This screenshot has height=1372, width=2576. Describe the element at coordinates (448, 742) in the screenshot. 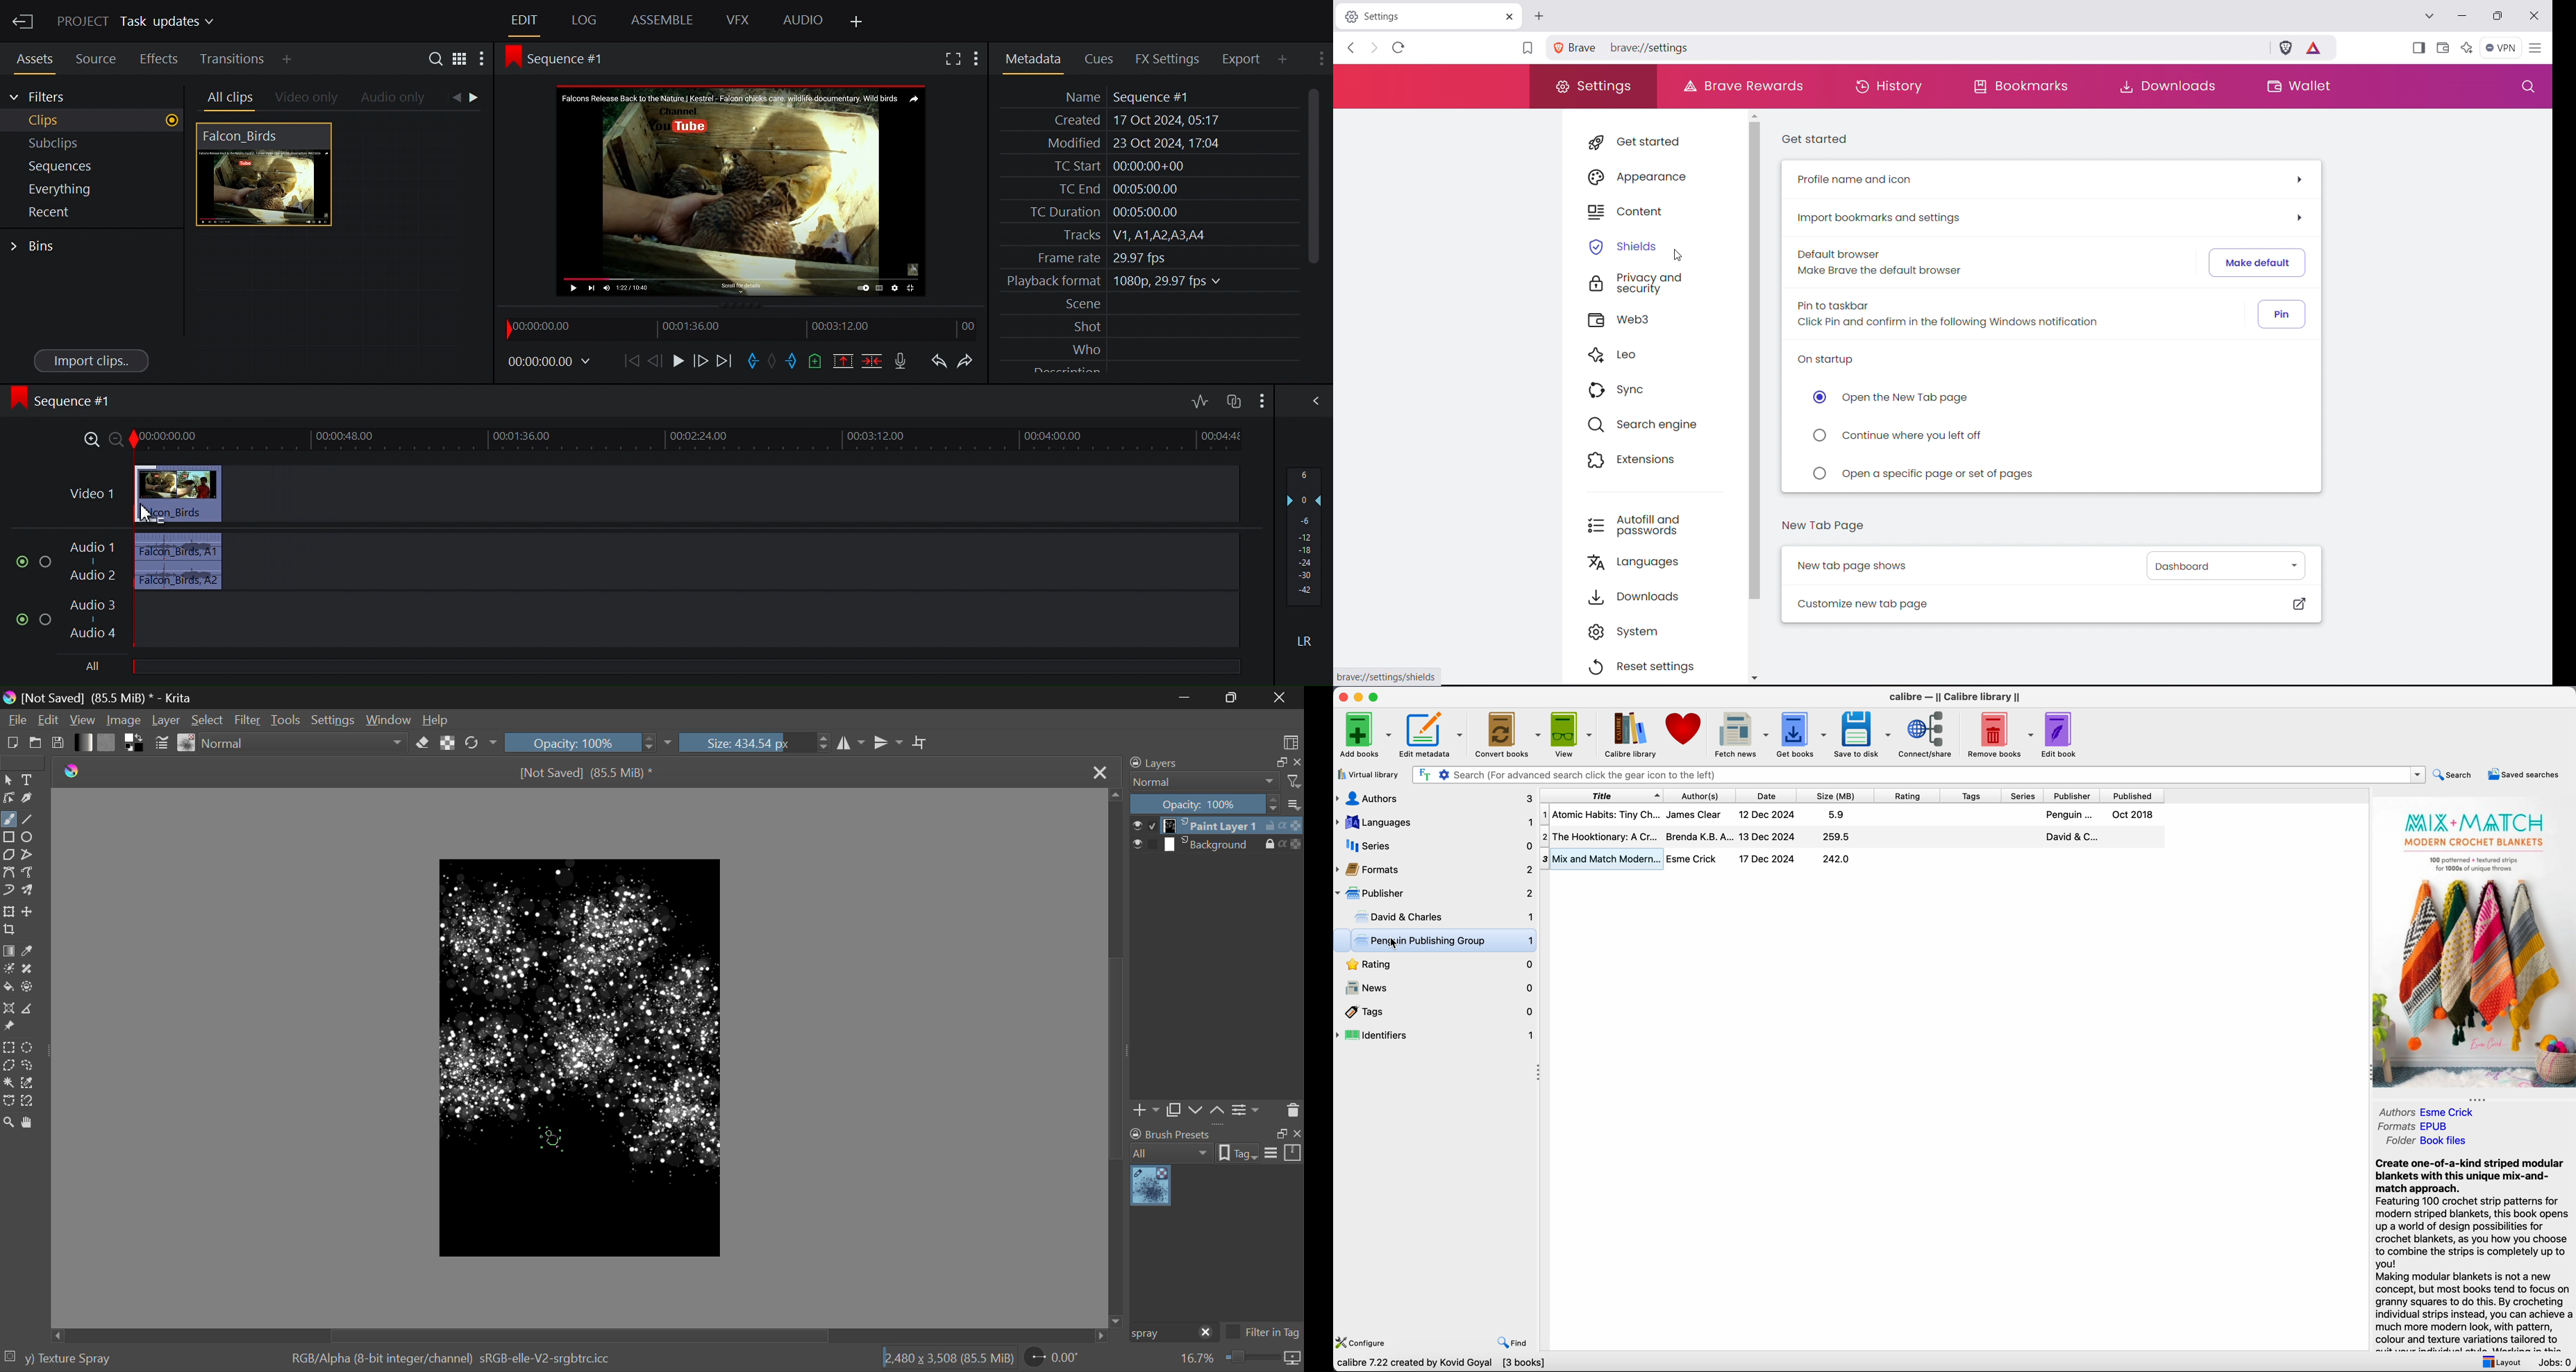

I see `Lock Alpha` at that location.